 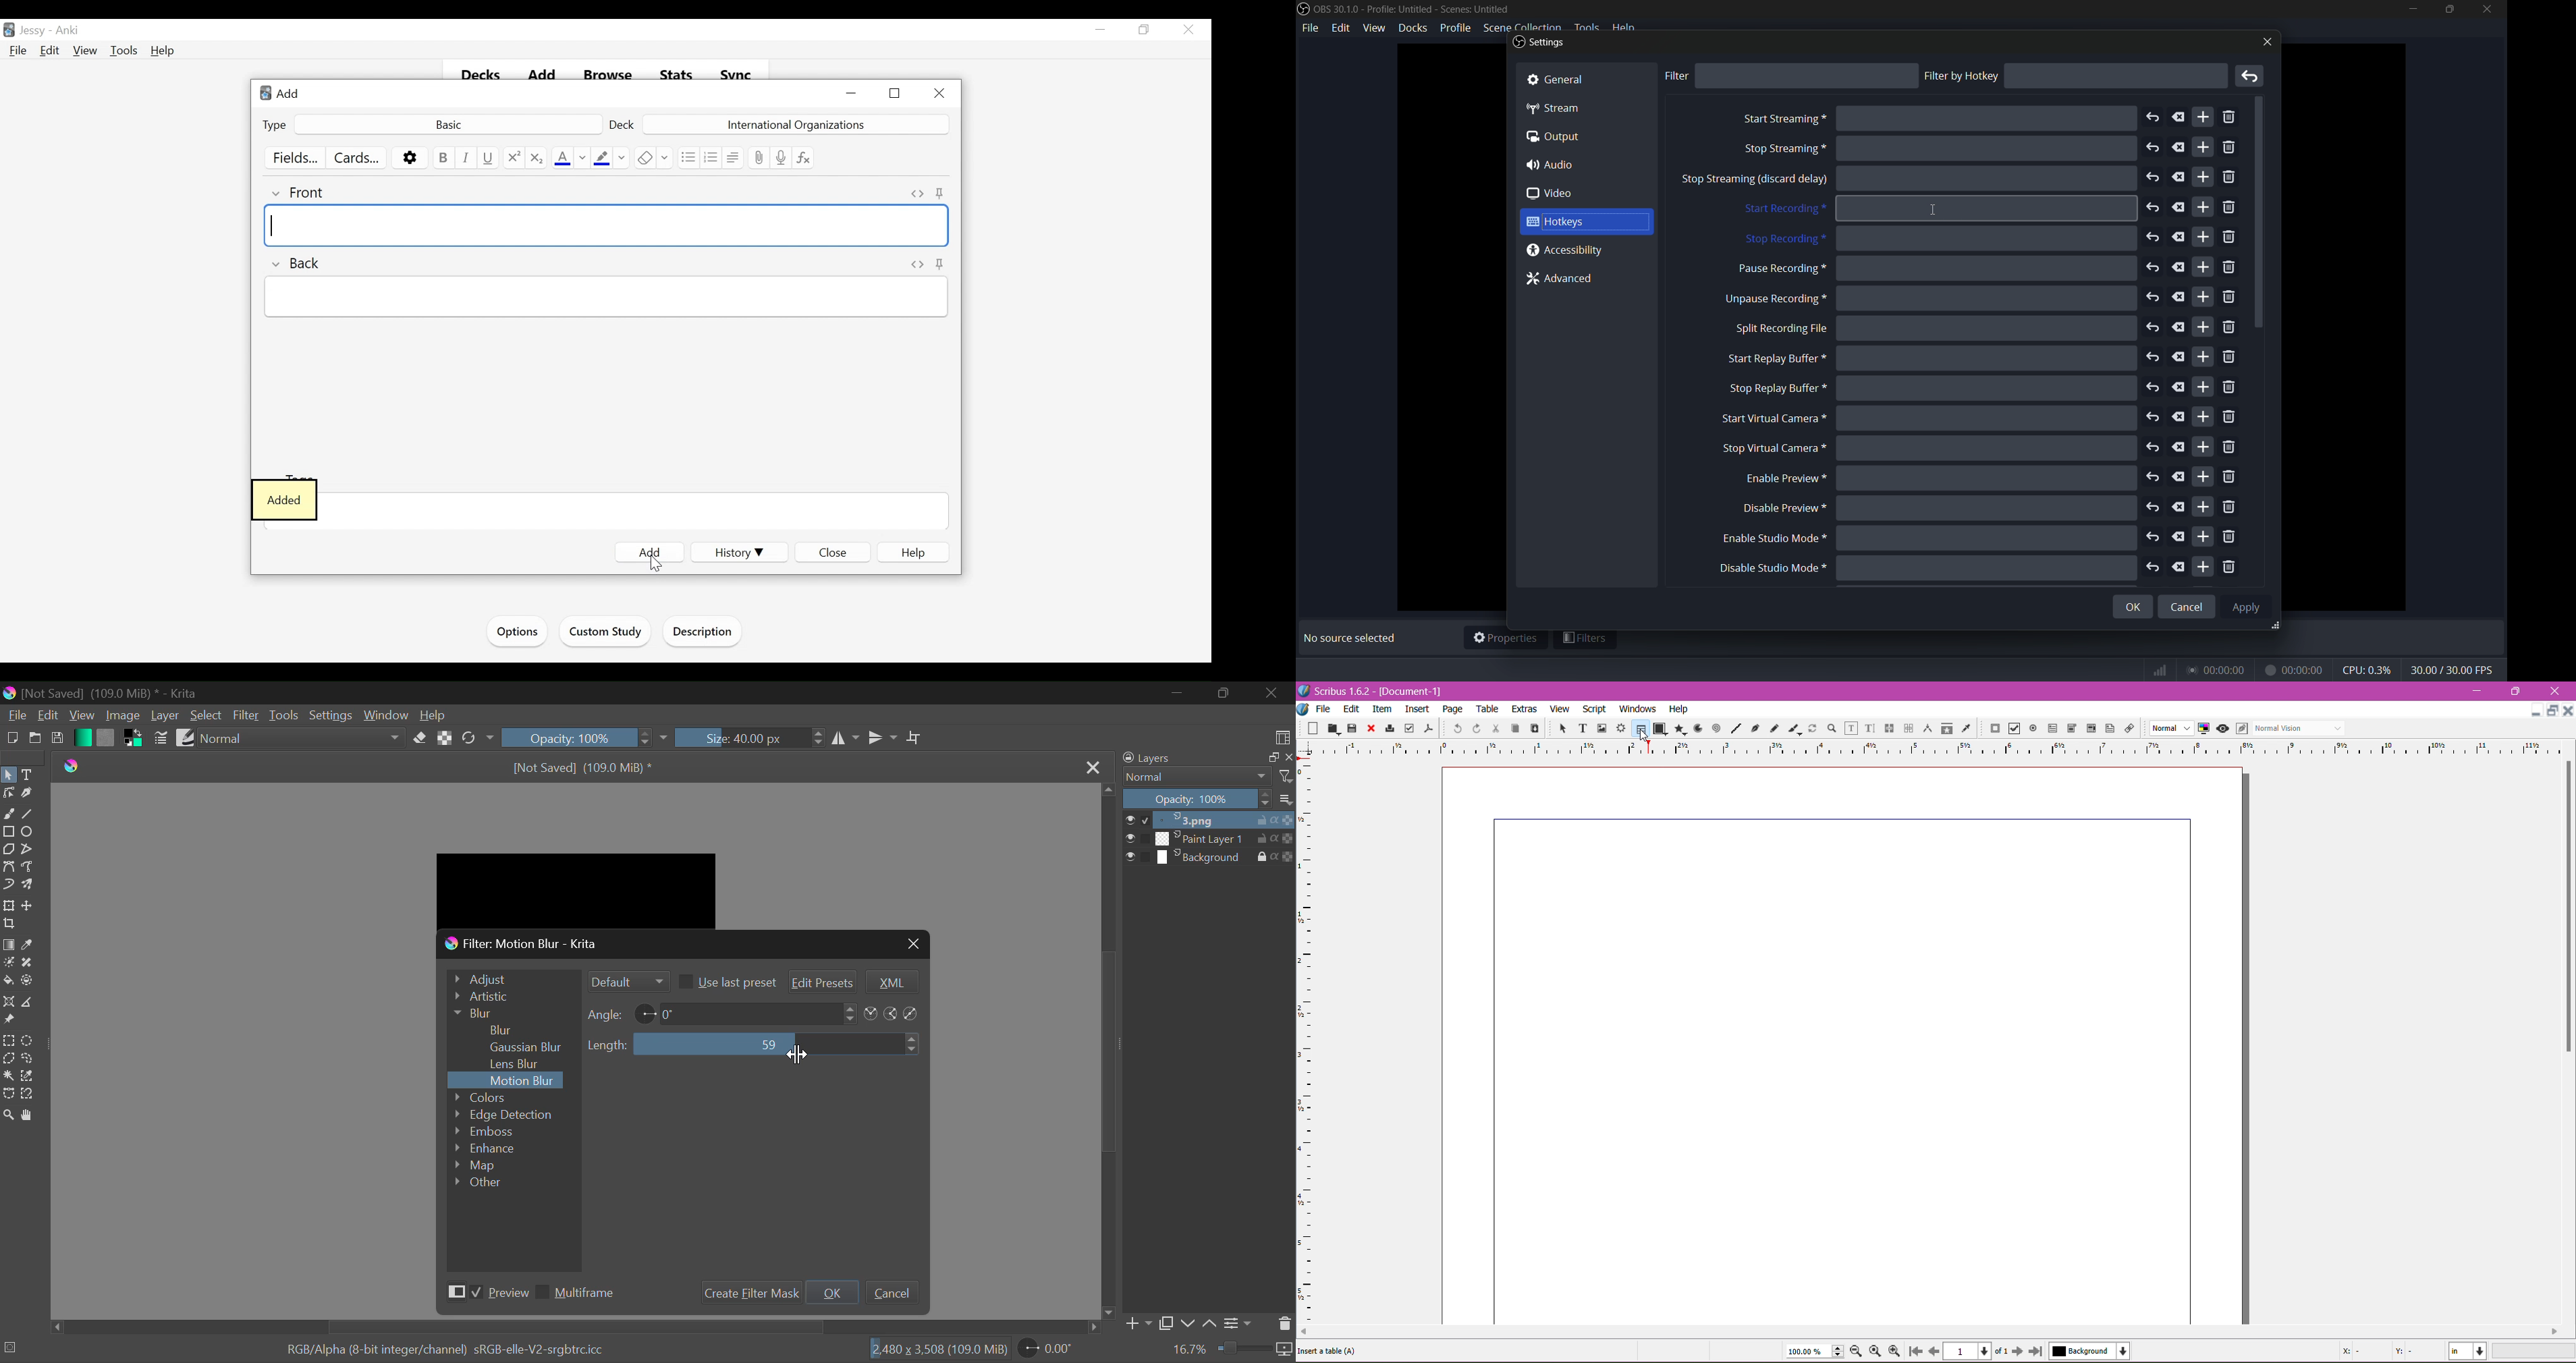 I want to click on Redo, so click(x=1475, y=728).